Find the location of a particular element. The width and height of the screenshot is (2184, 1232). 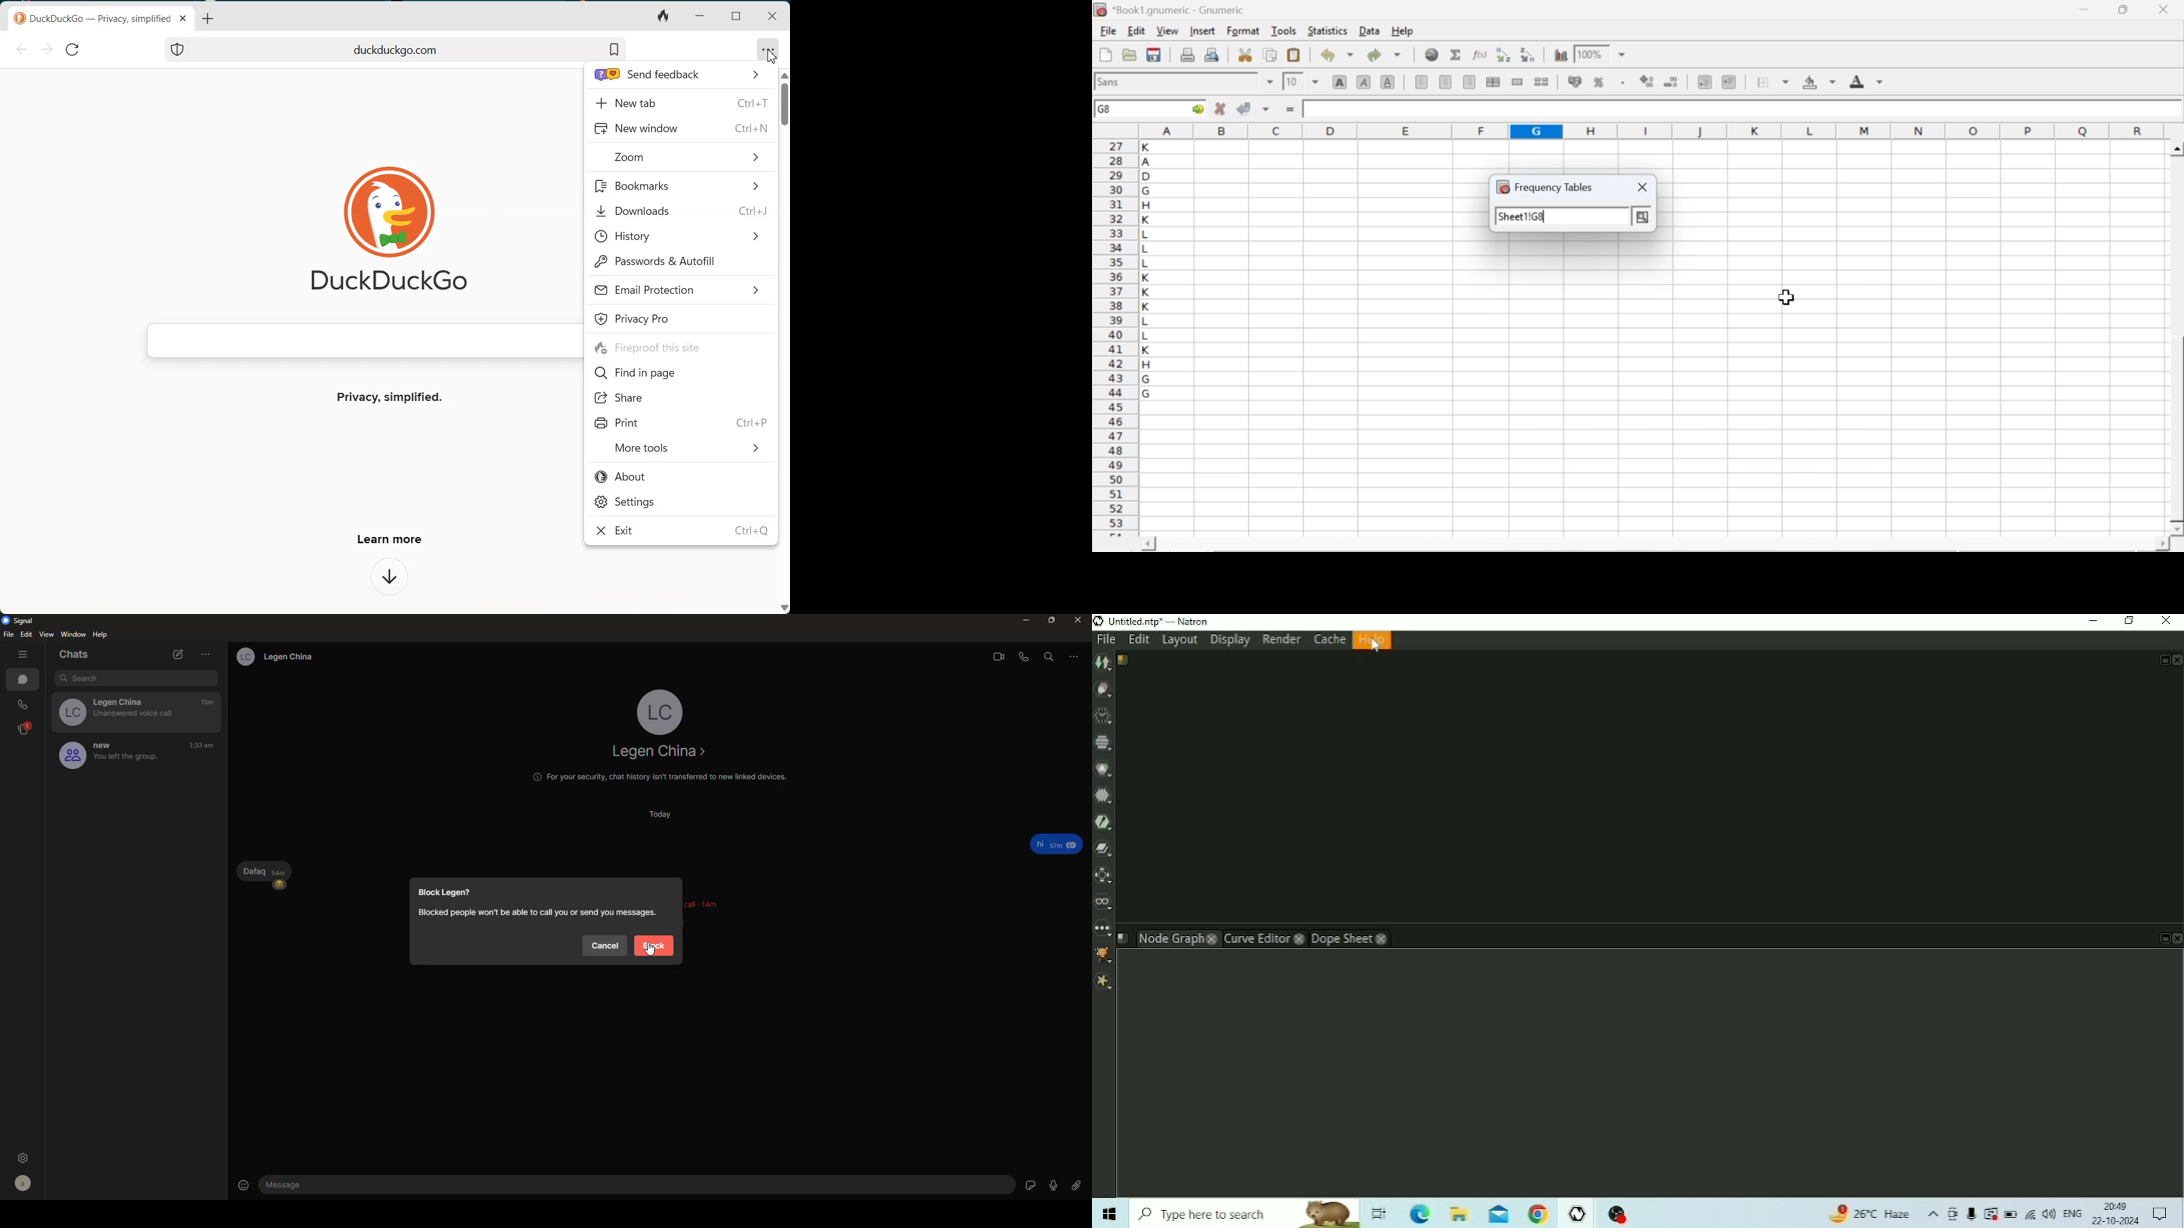

save current workbook is located at coordinates (1154, 55).